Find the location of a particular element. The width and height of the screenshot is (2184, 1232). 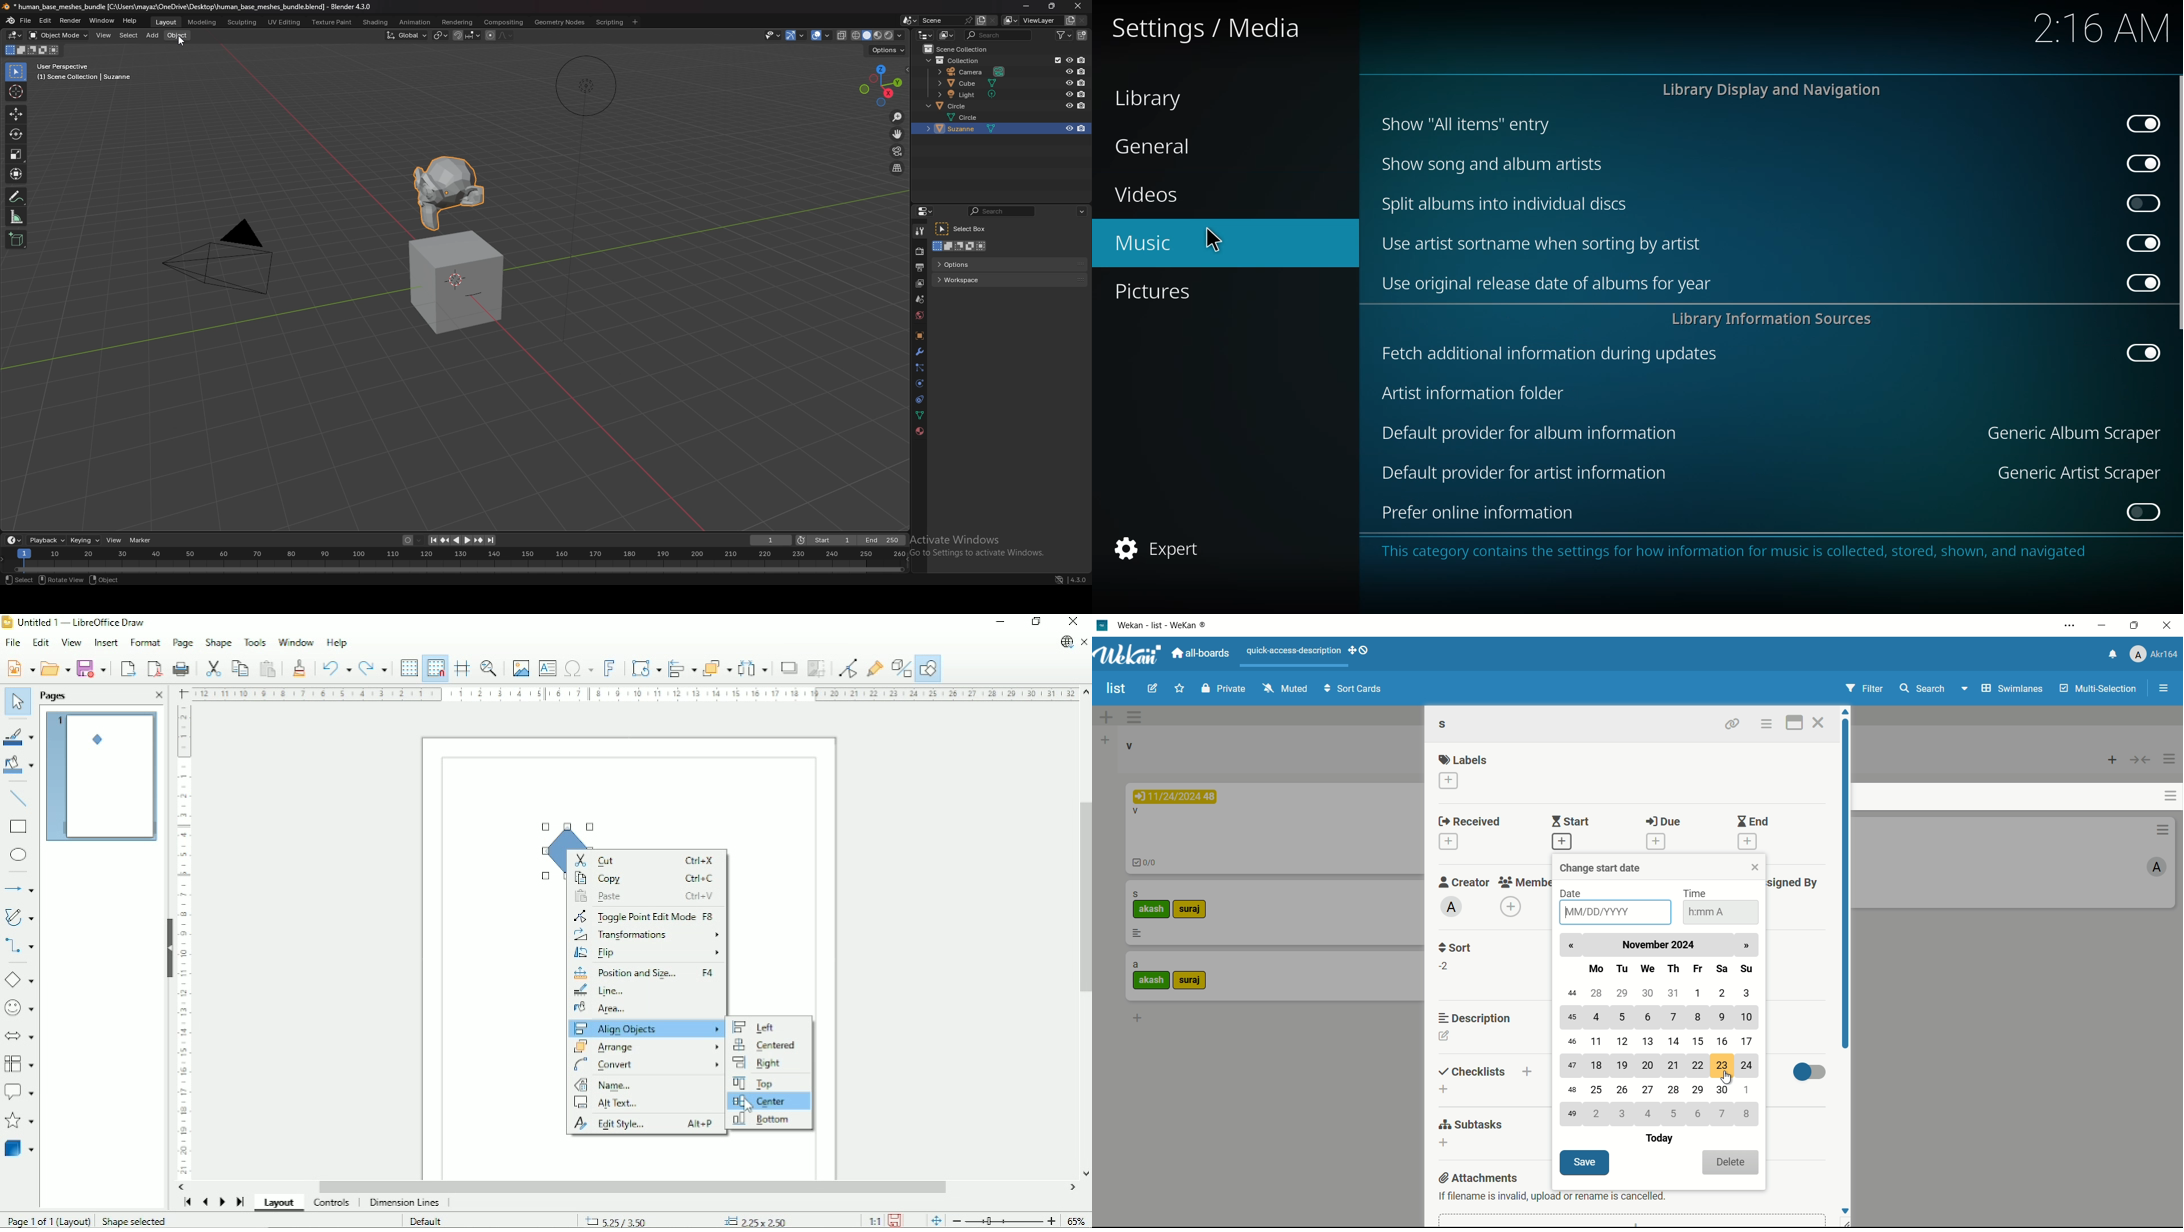

add member is located at coordinates (1510, 907).